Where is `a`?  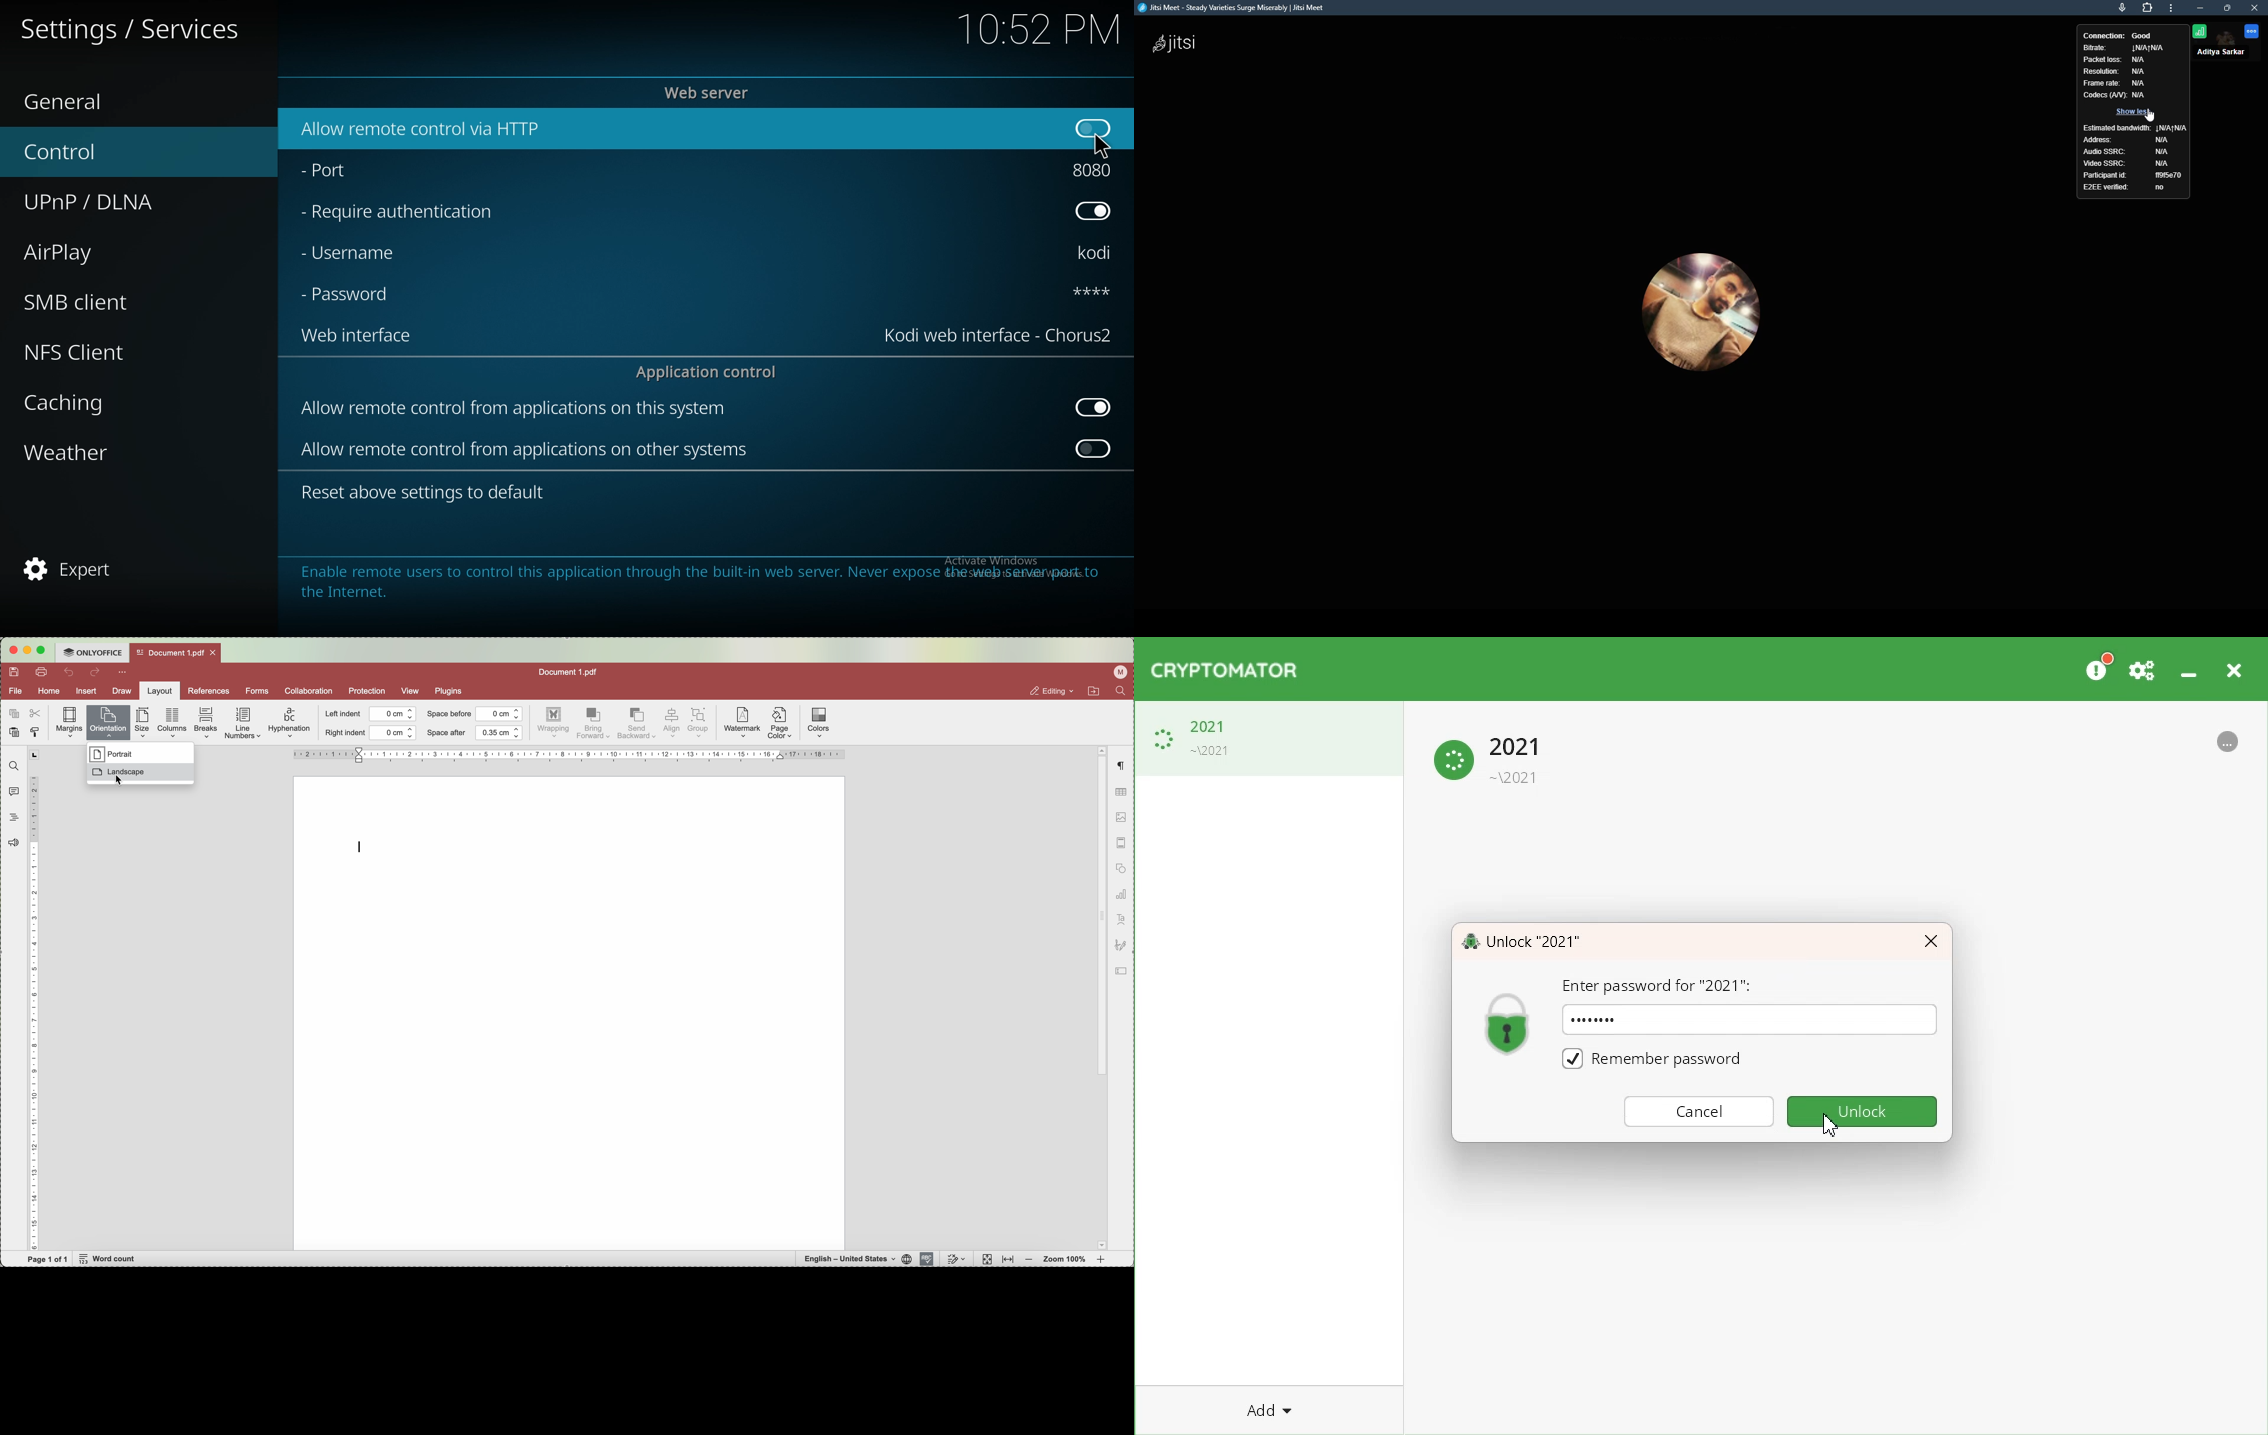
a is located at coordinates (2143, 95).